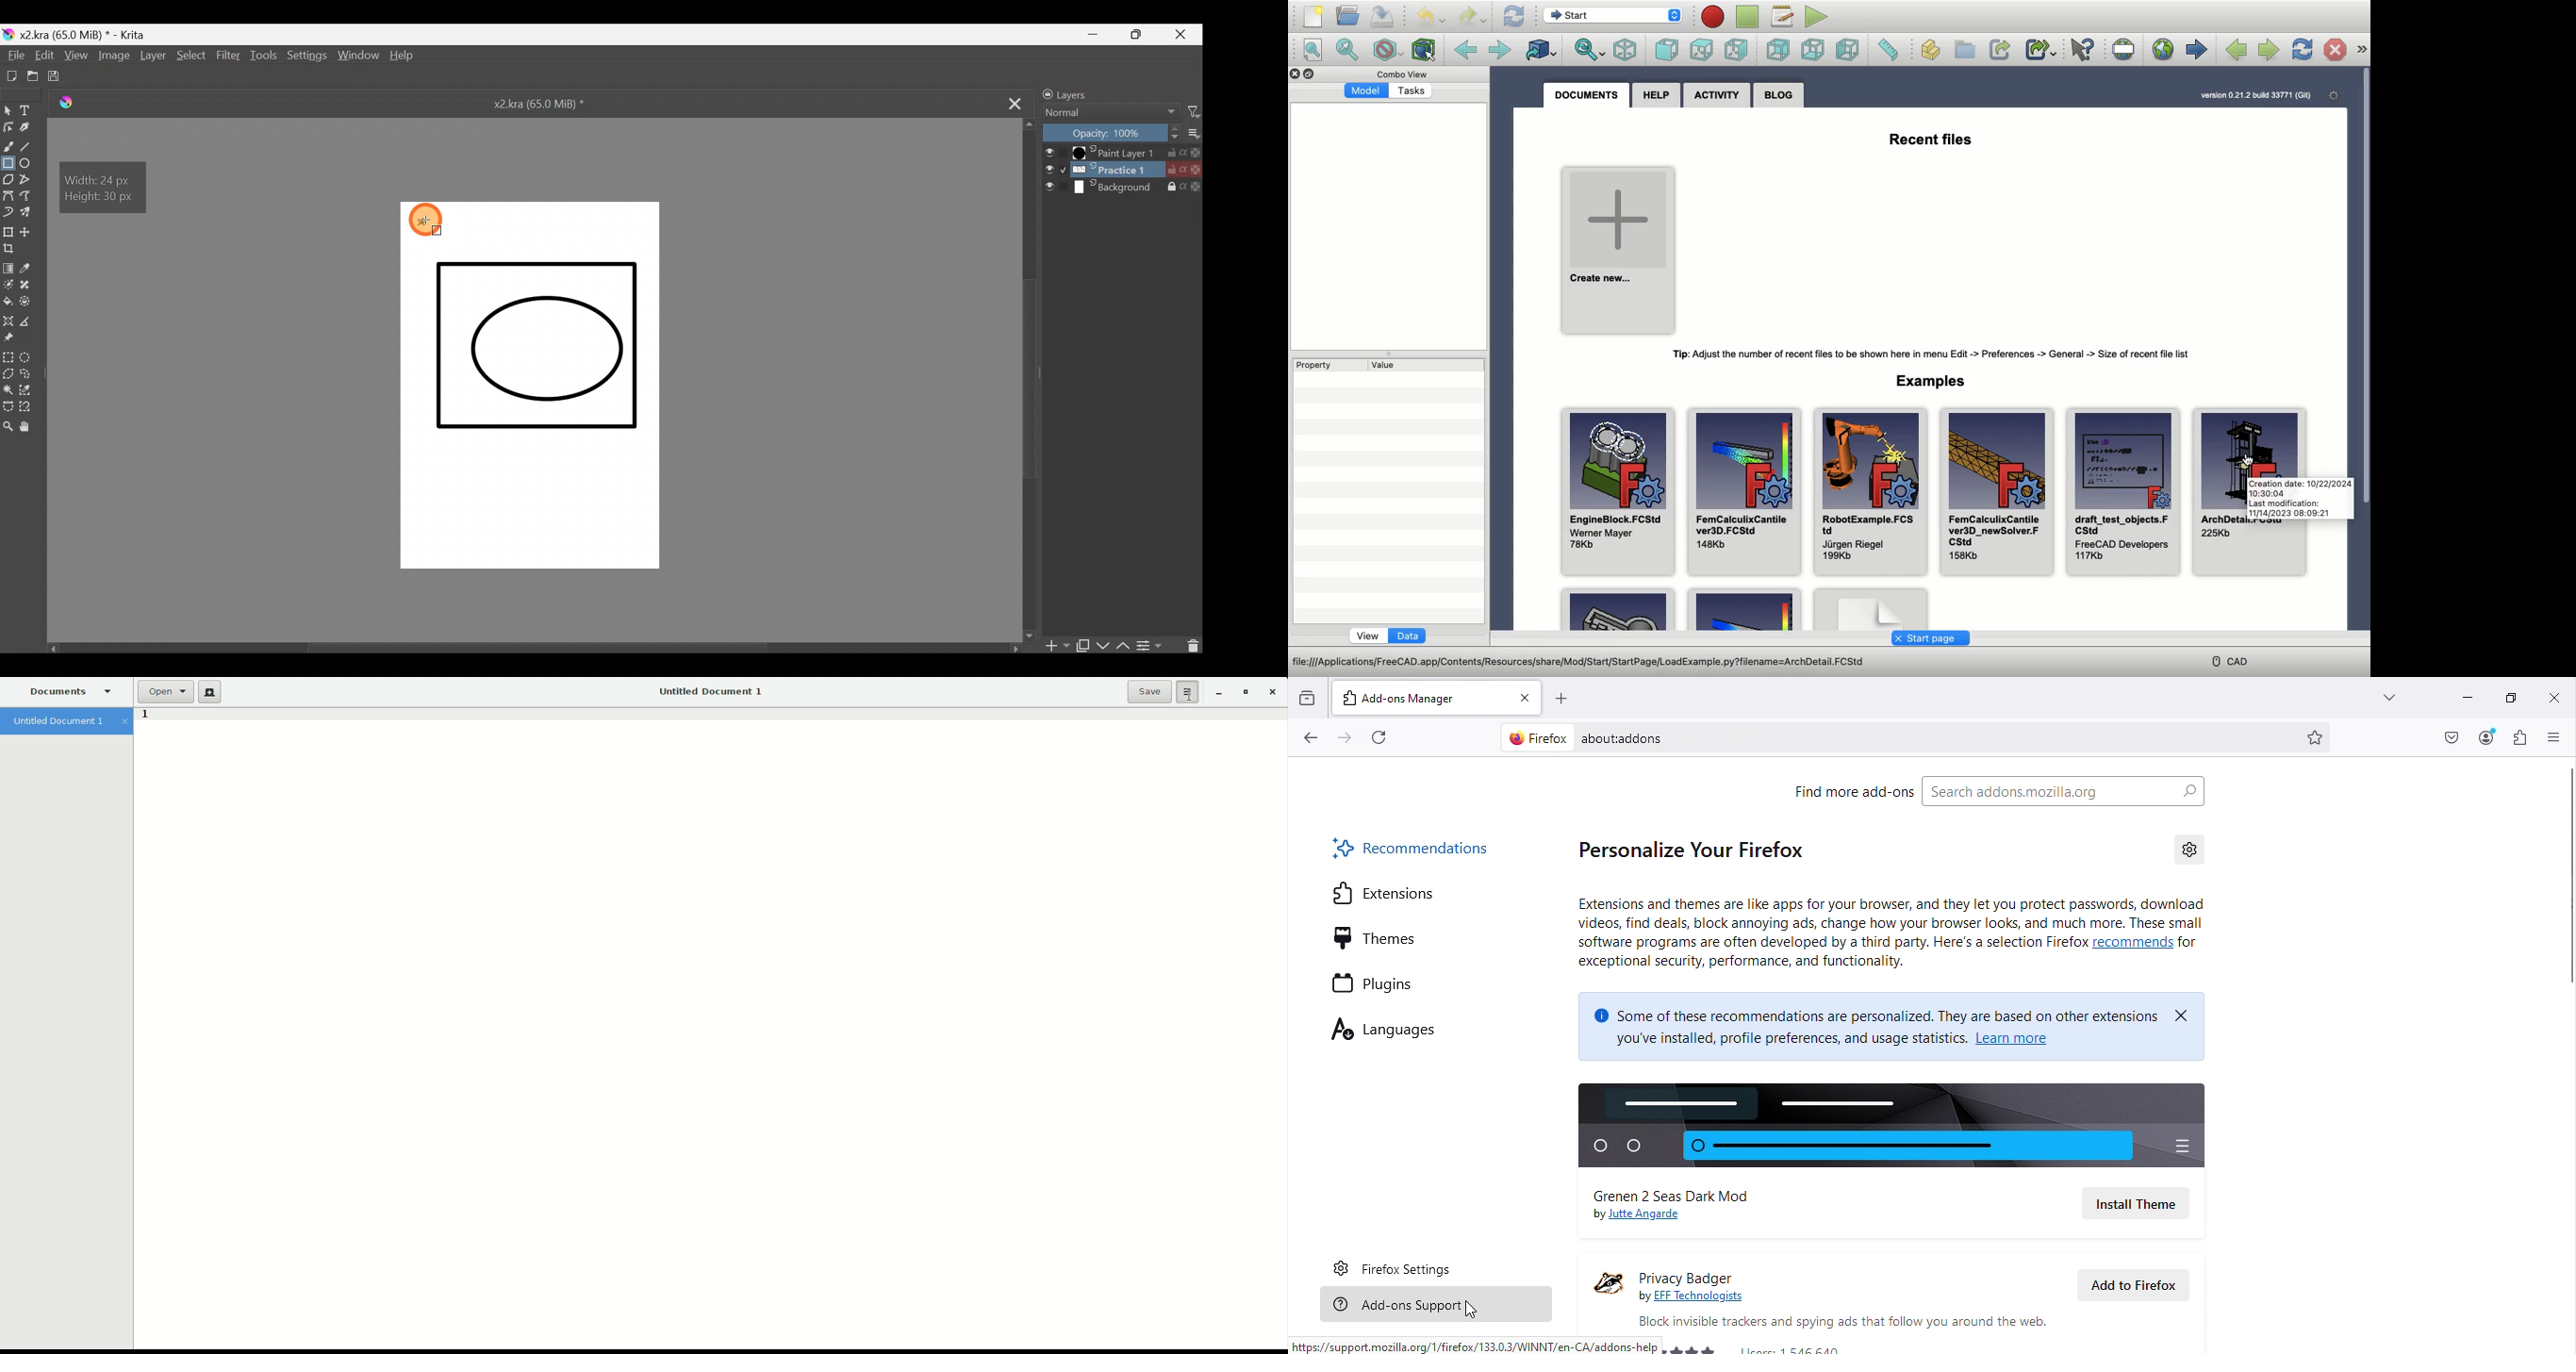 Image resolution: width=2576 pixels, height=1372 pixels. What do you see at coordinates (1419, 697) in the screenshot?
I see `Add-ons manager` at bounding box center [1419, 697].